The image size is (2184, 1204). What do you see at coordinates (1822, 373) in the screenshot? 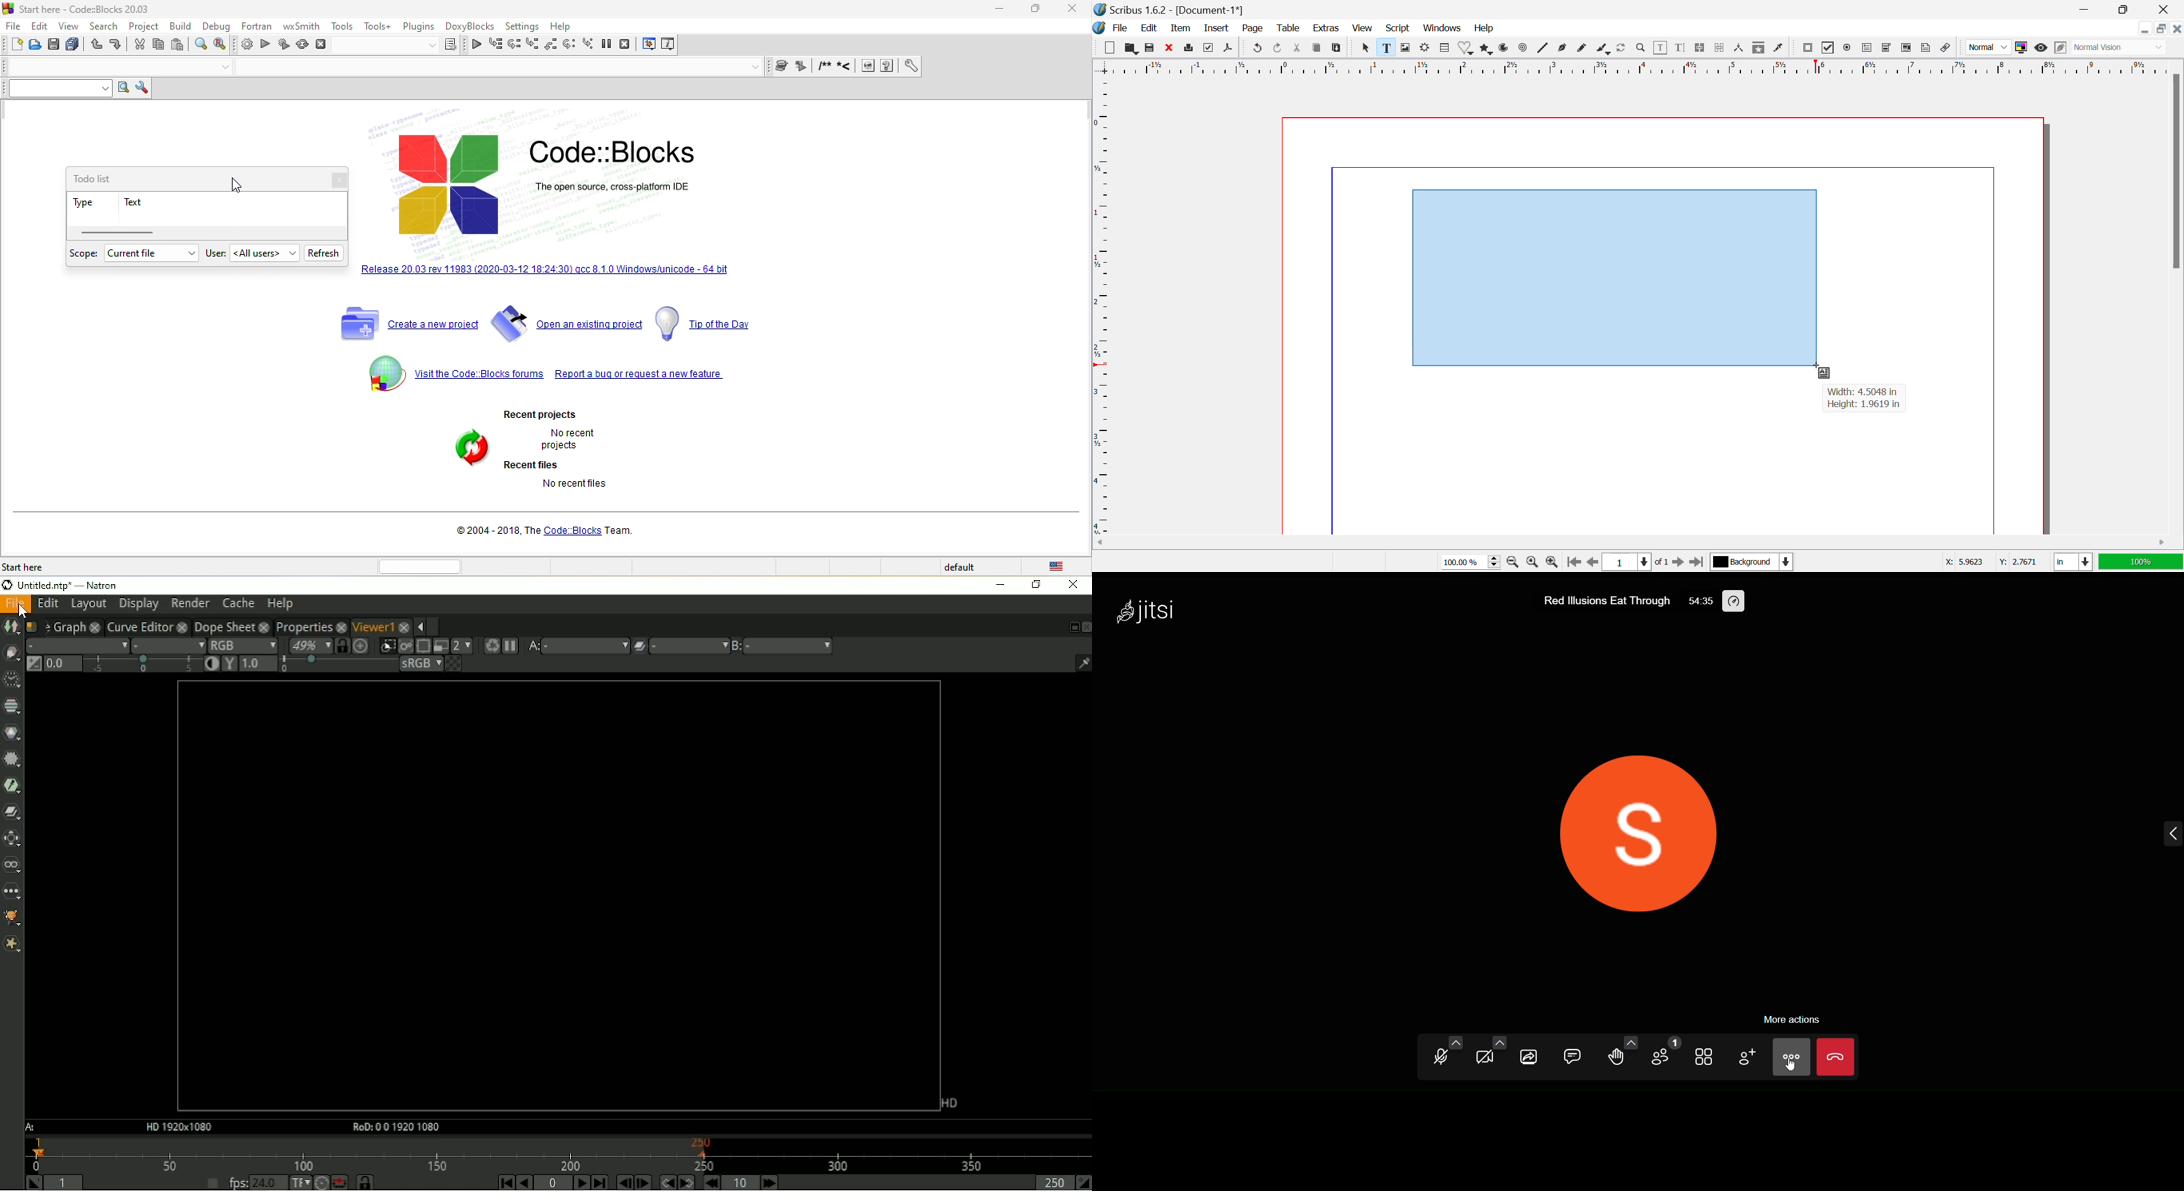
I see `Cursor` at bounding box center [1822, 373].